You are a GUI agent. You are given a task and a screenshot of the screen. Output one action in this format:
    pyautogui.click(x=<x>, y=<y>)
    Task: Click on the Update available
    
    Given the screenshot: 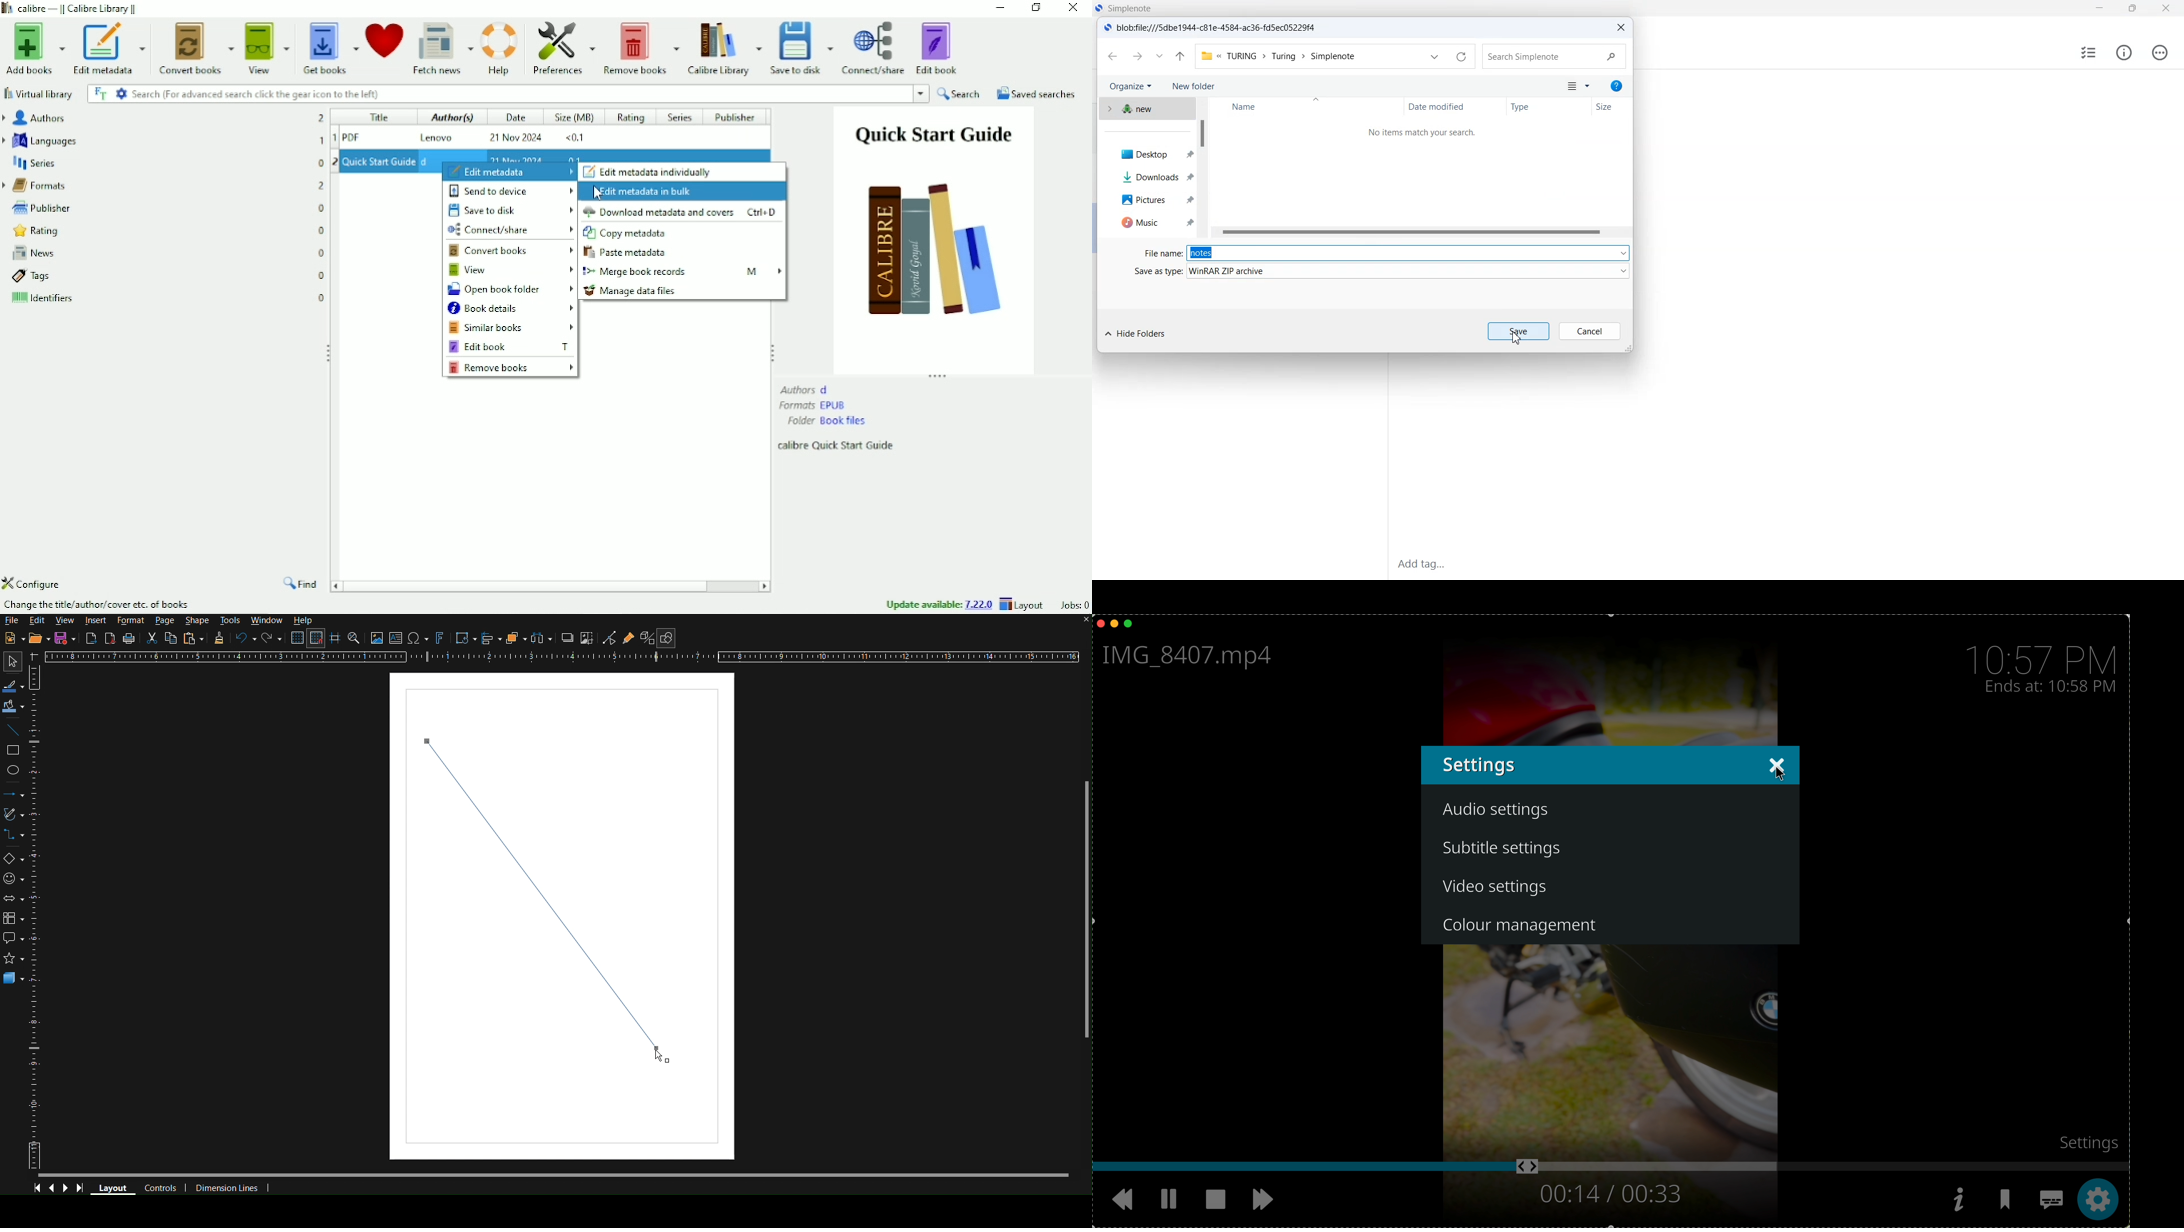 What is the action you would take?
    pyautogui.click(x=939, y=604)
    